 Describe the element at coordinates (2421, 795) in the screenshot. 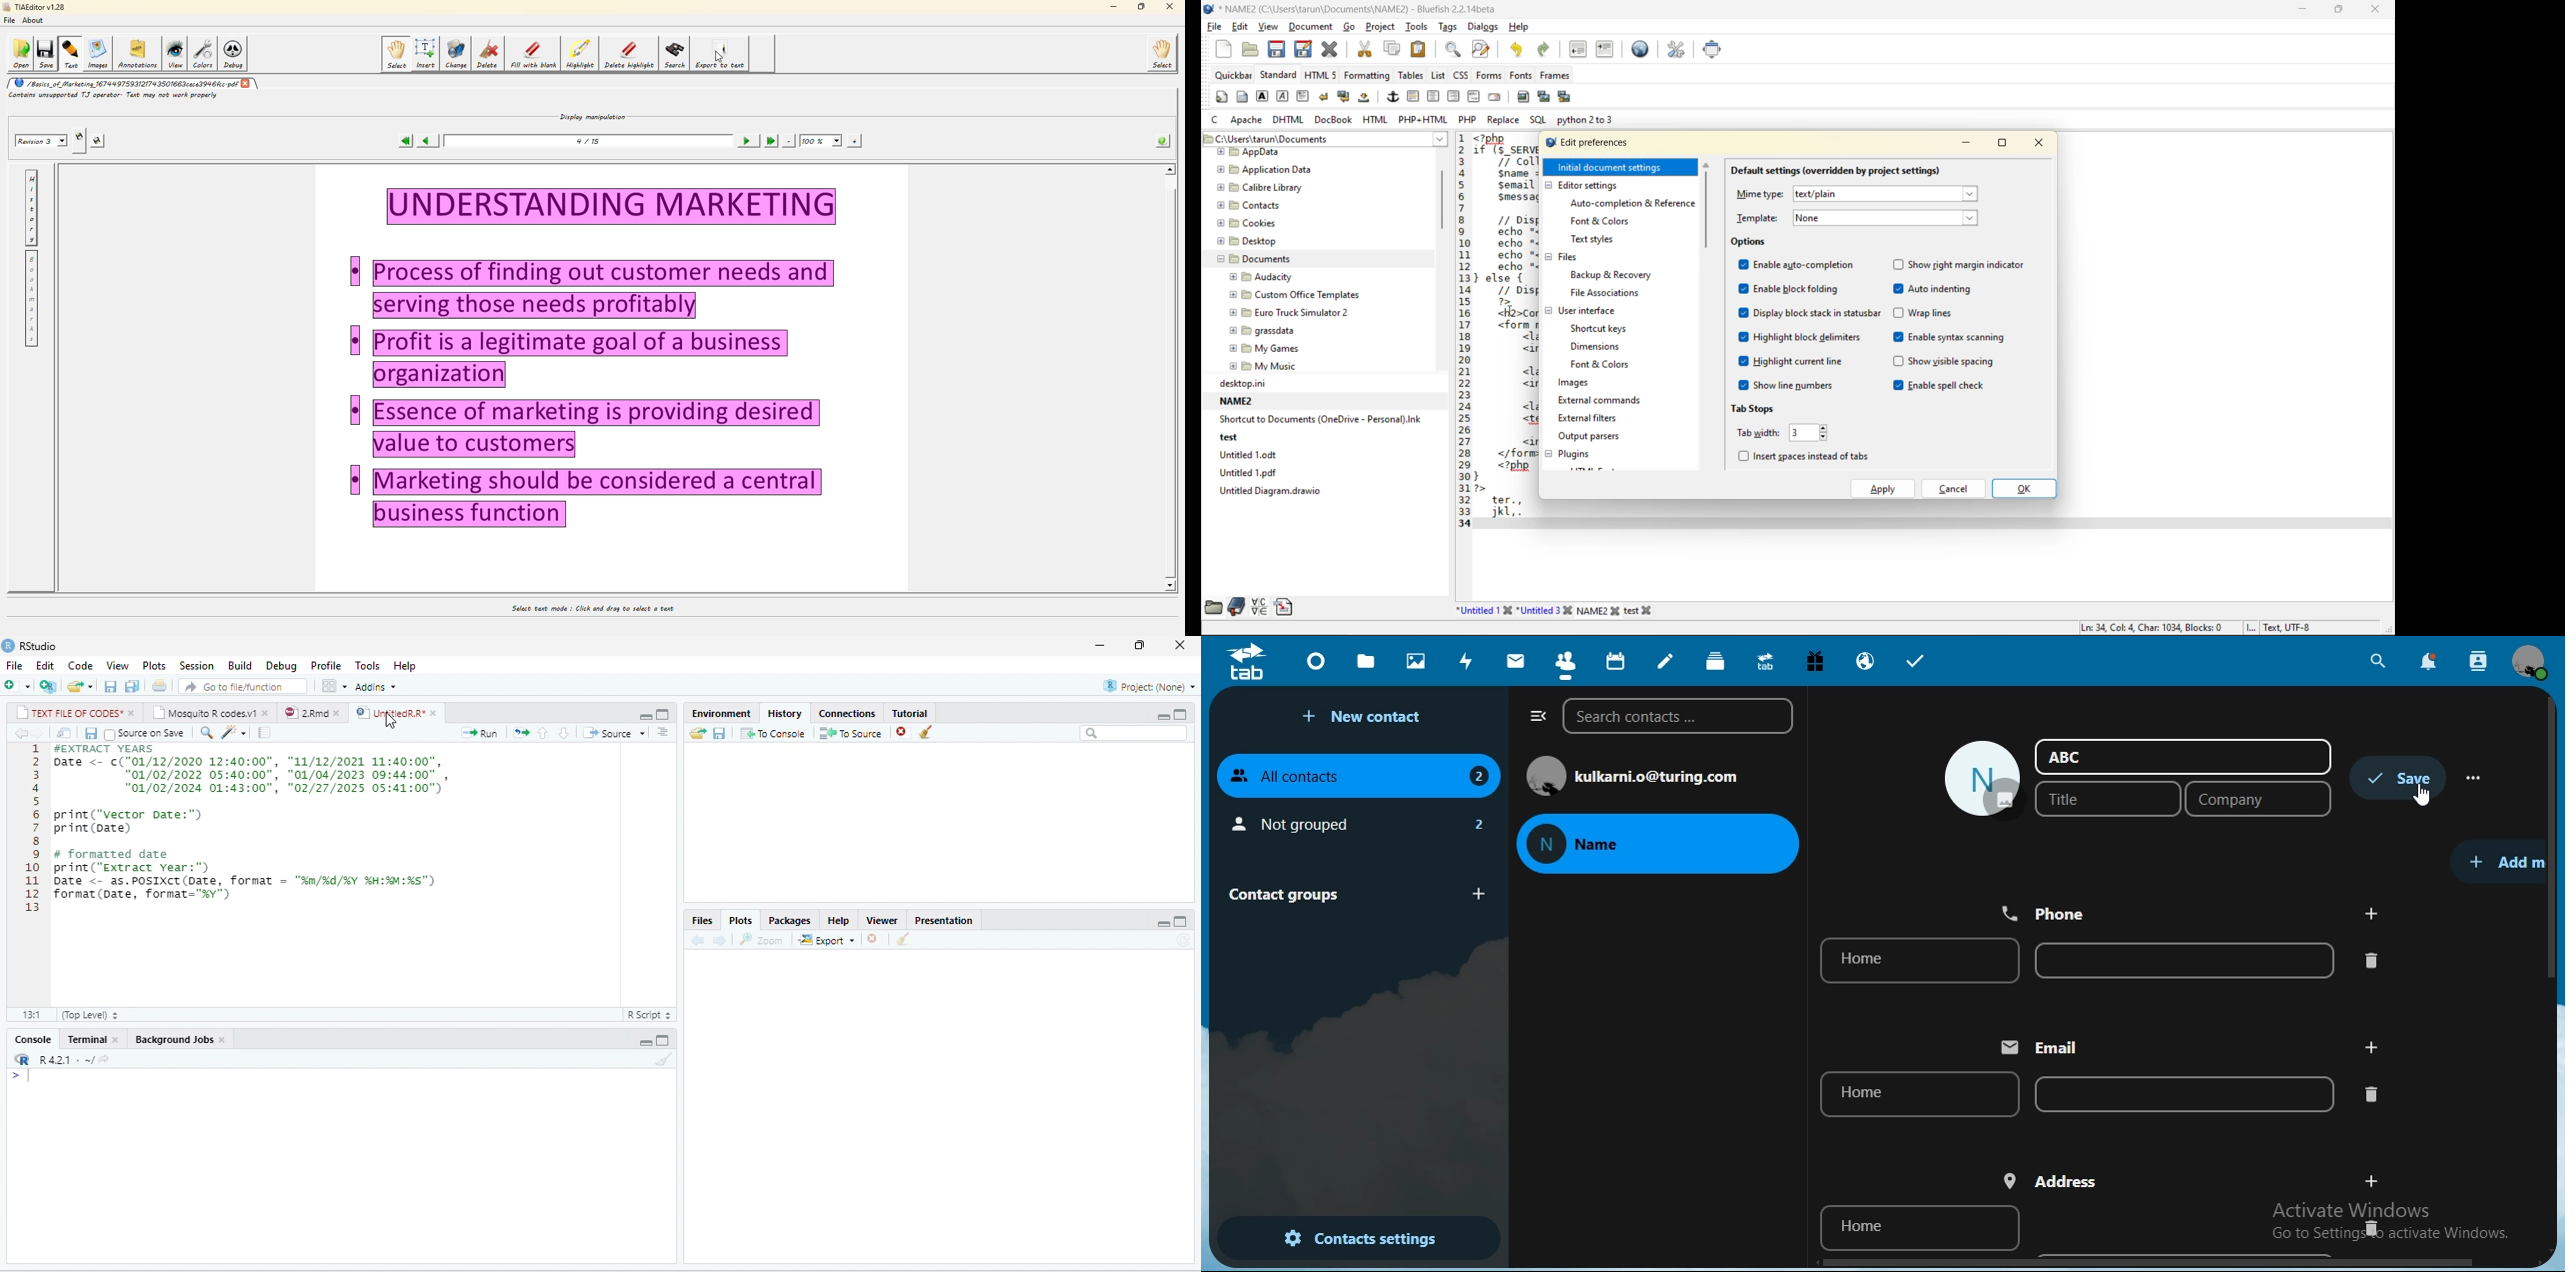

I see `cursor` at that location.